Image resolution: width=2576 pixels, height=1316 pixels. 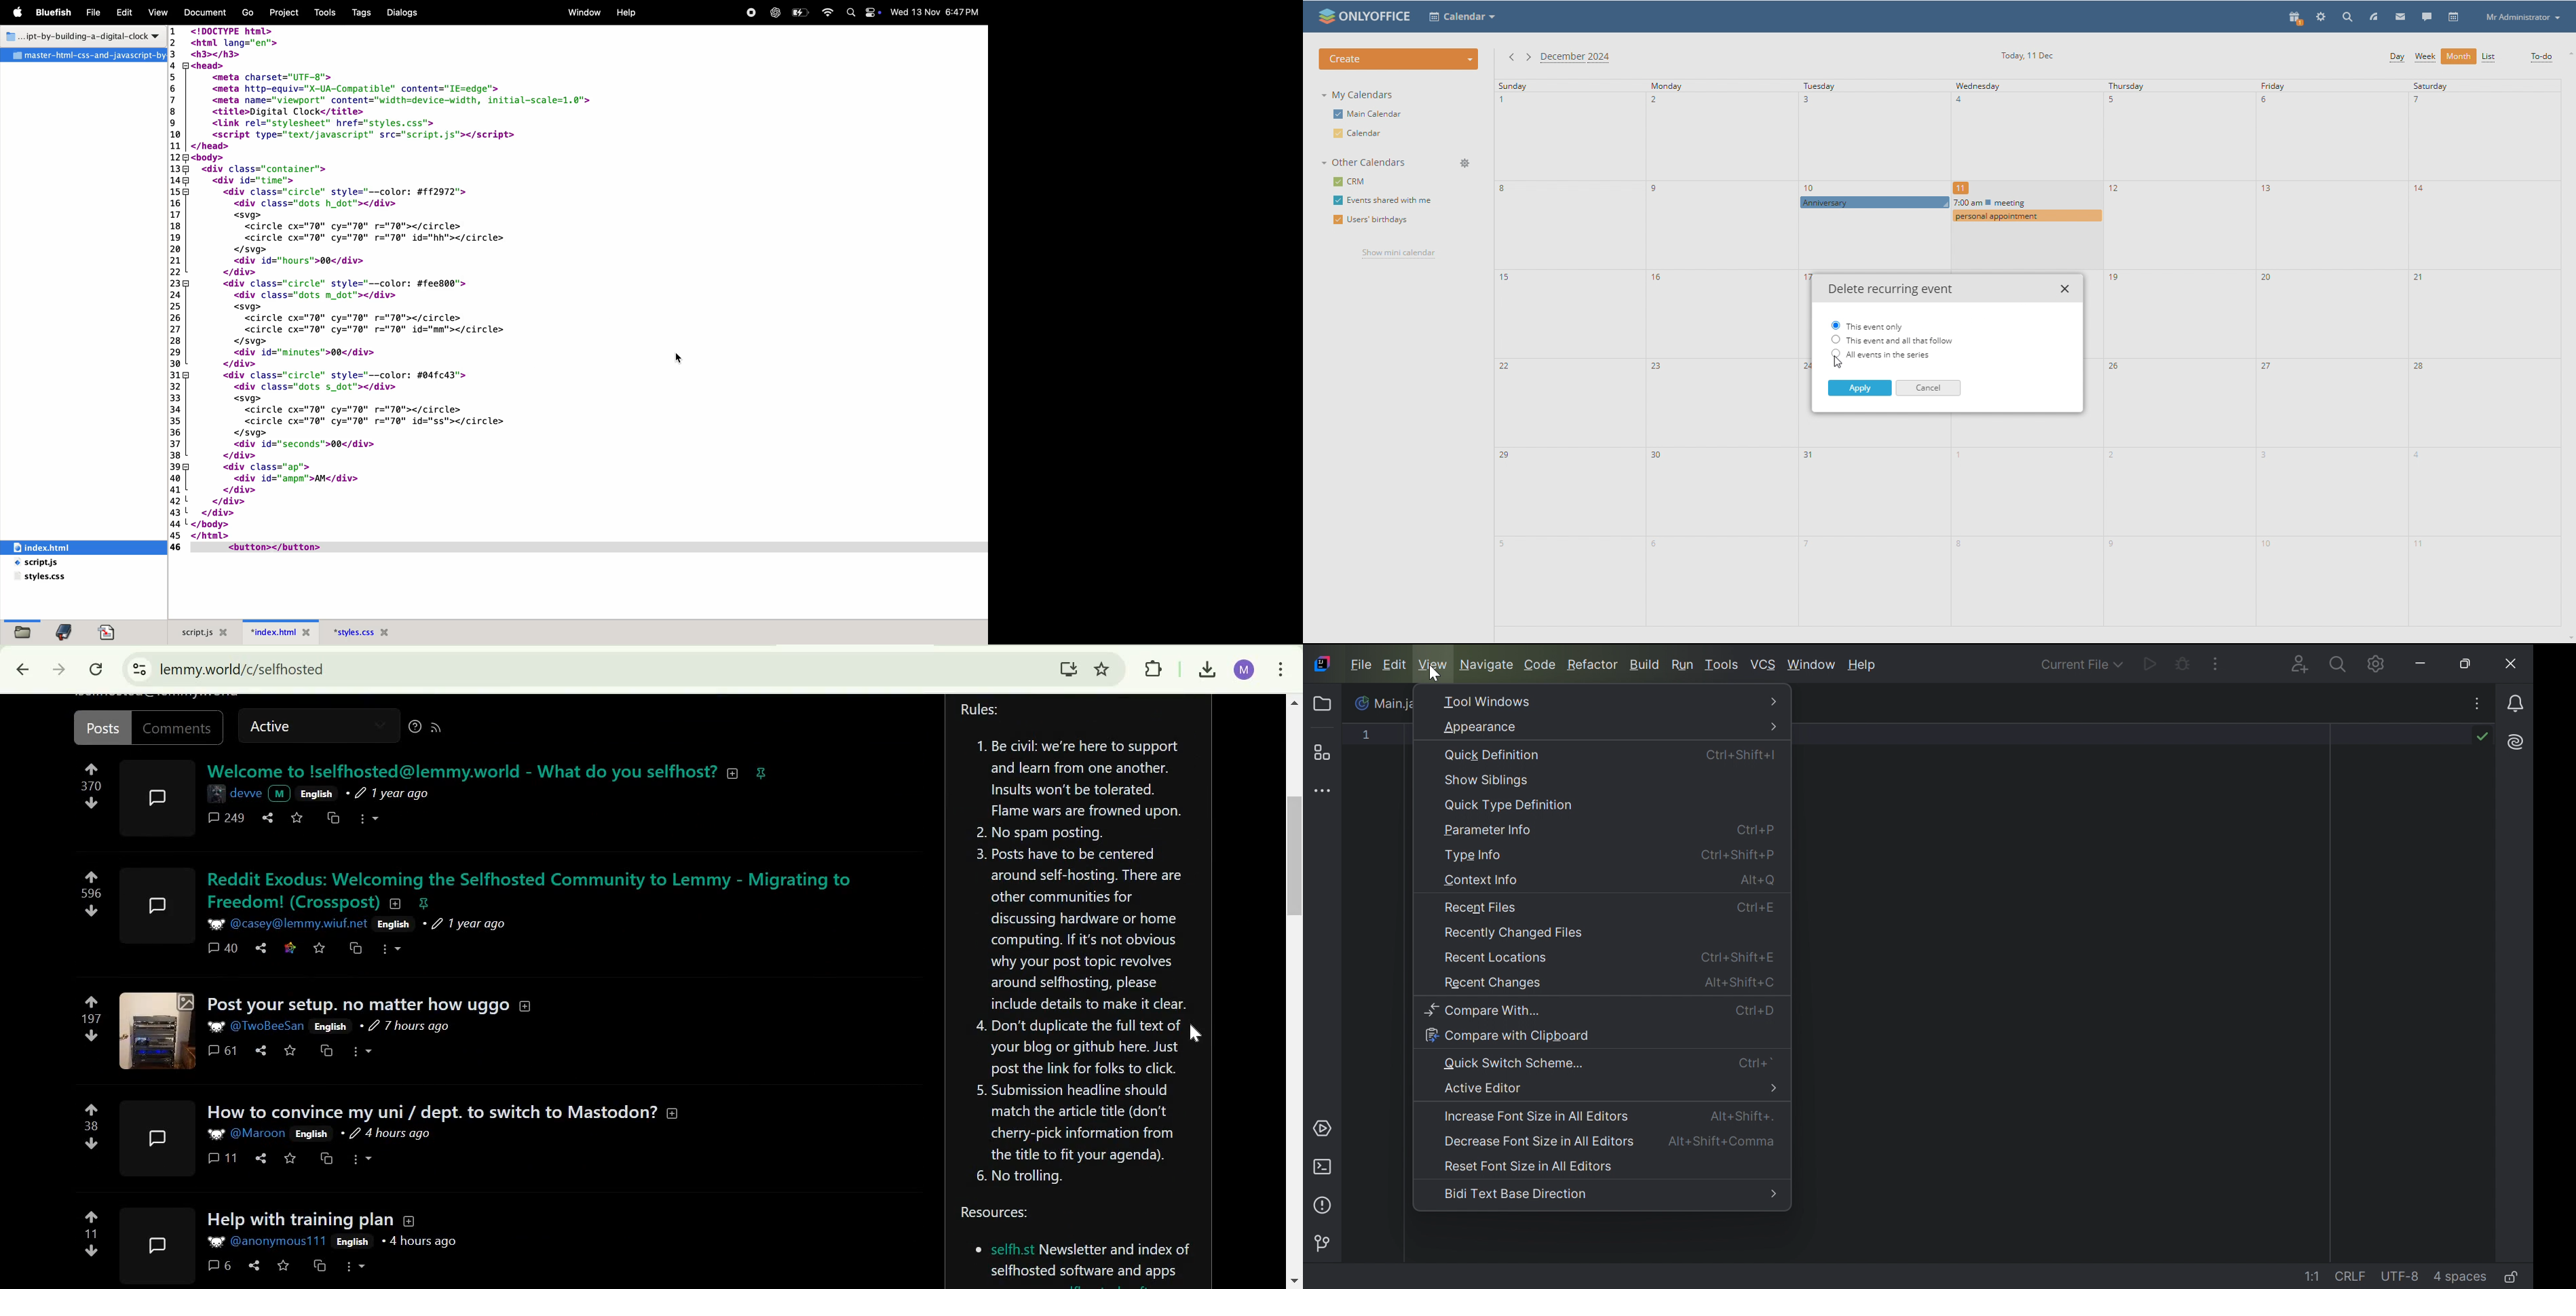 What do you see at coordinates (223, 1158) in the screenshot?
I see `11 comments` at bounding box center [223, 1158].